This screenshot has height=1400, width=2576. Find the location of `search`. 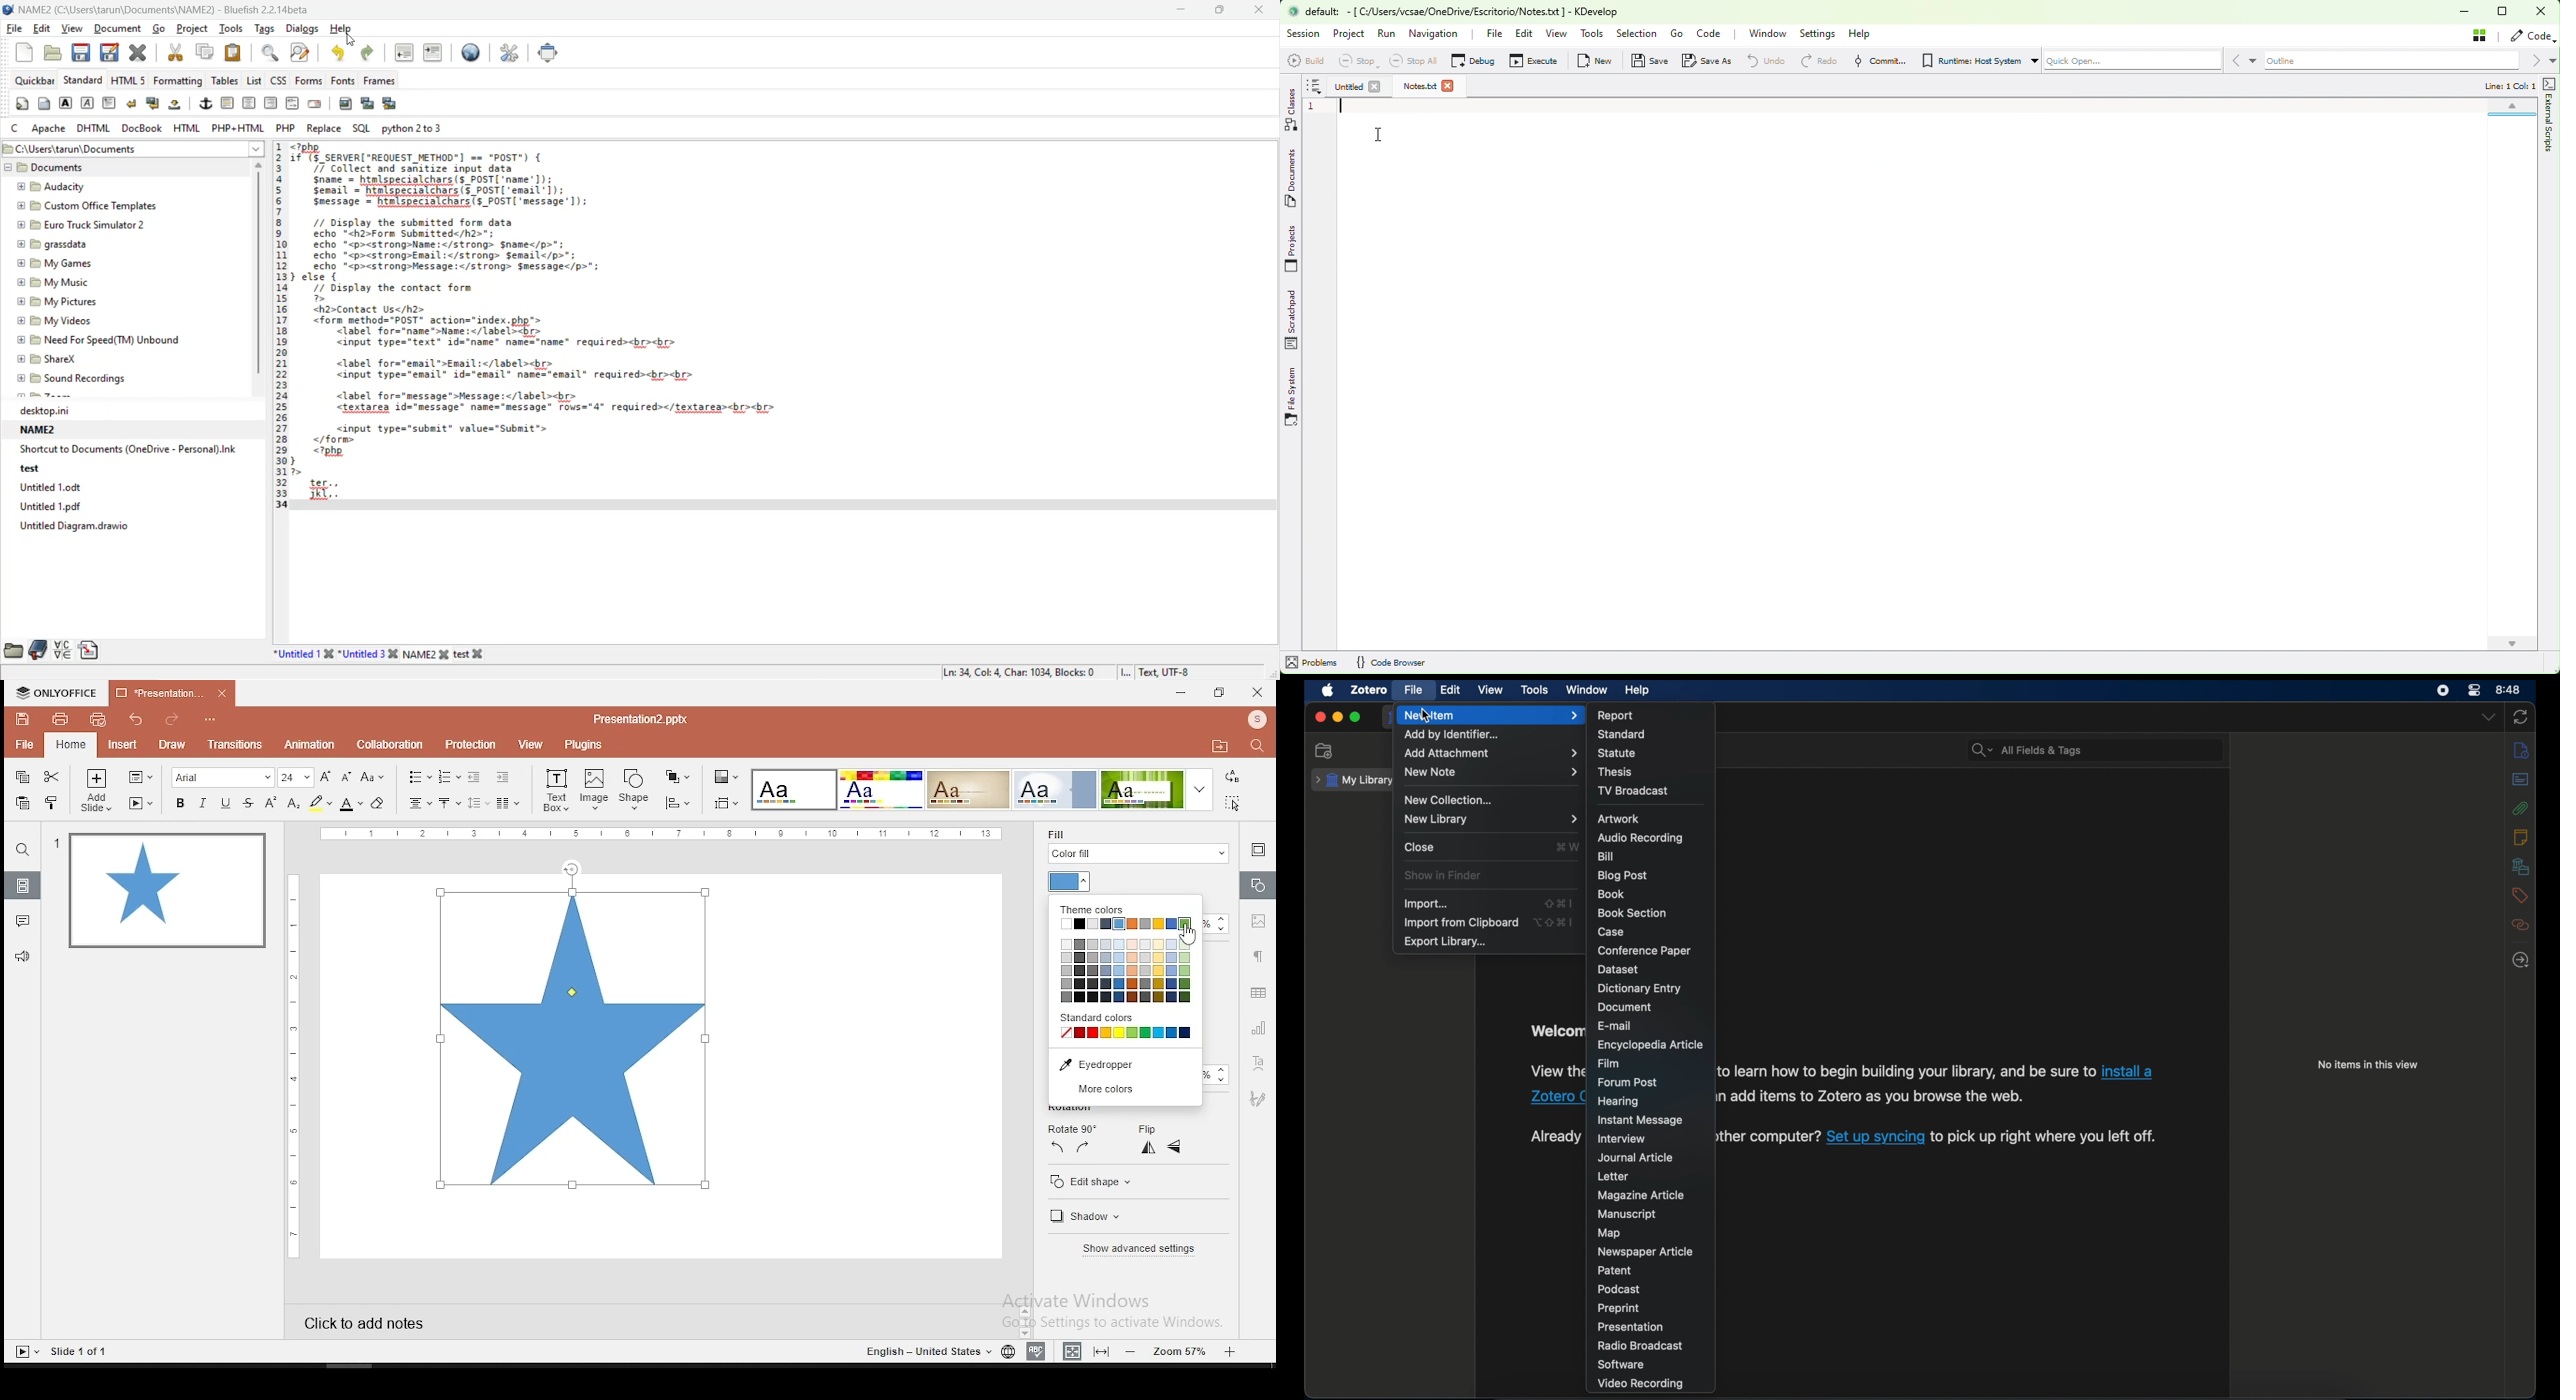

search is located at coordinates (23, 849).